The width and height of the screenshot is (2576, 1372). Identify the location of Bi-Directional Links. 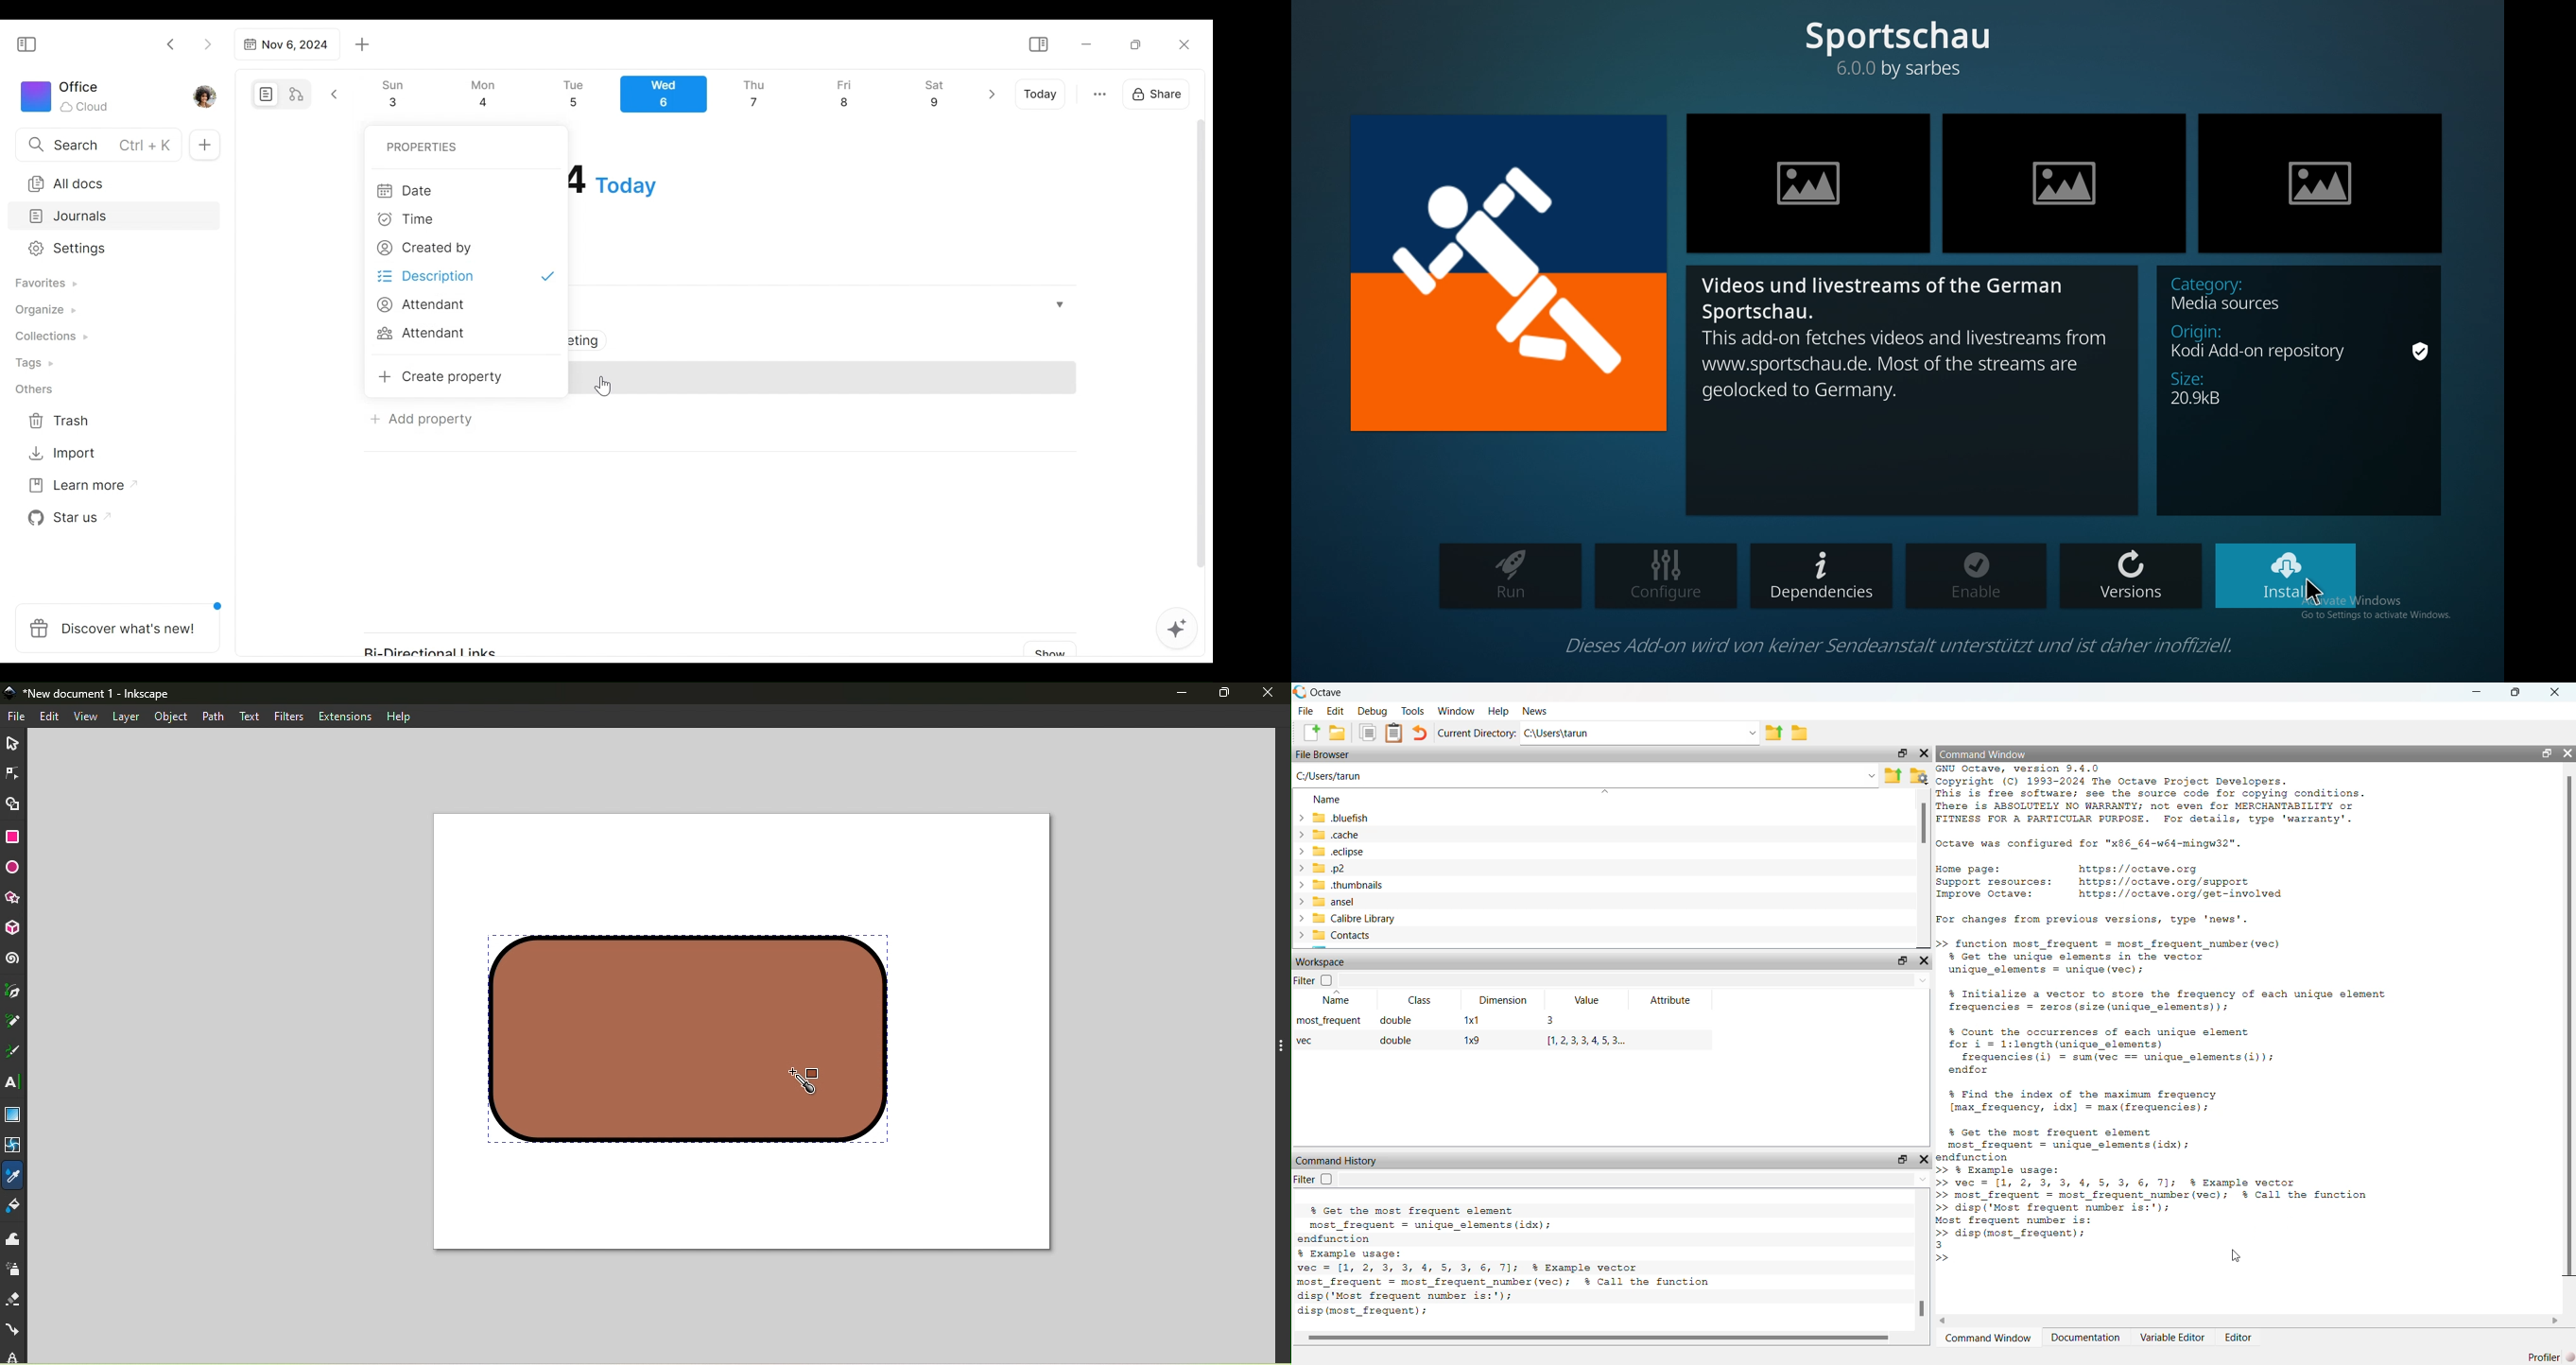
(434, 644).